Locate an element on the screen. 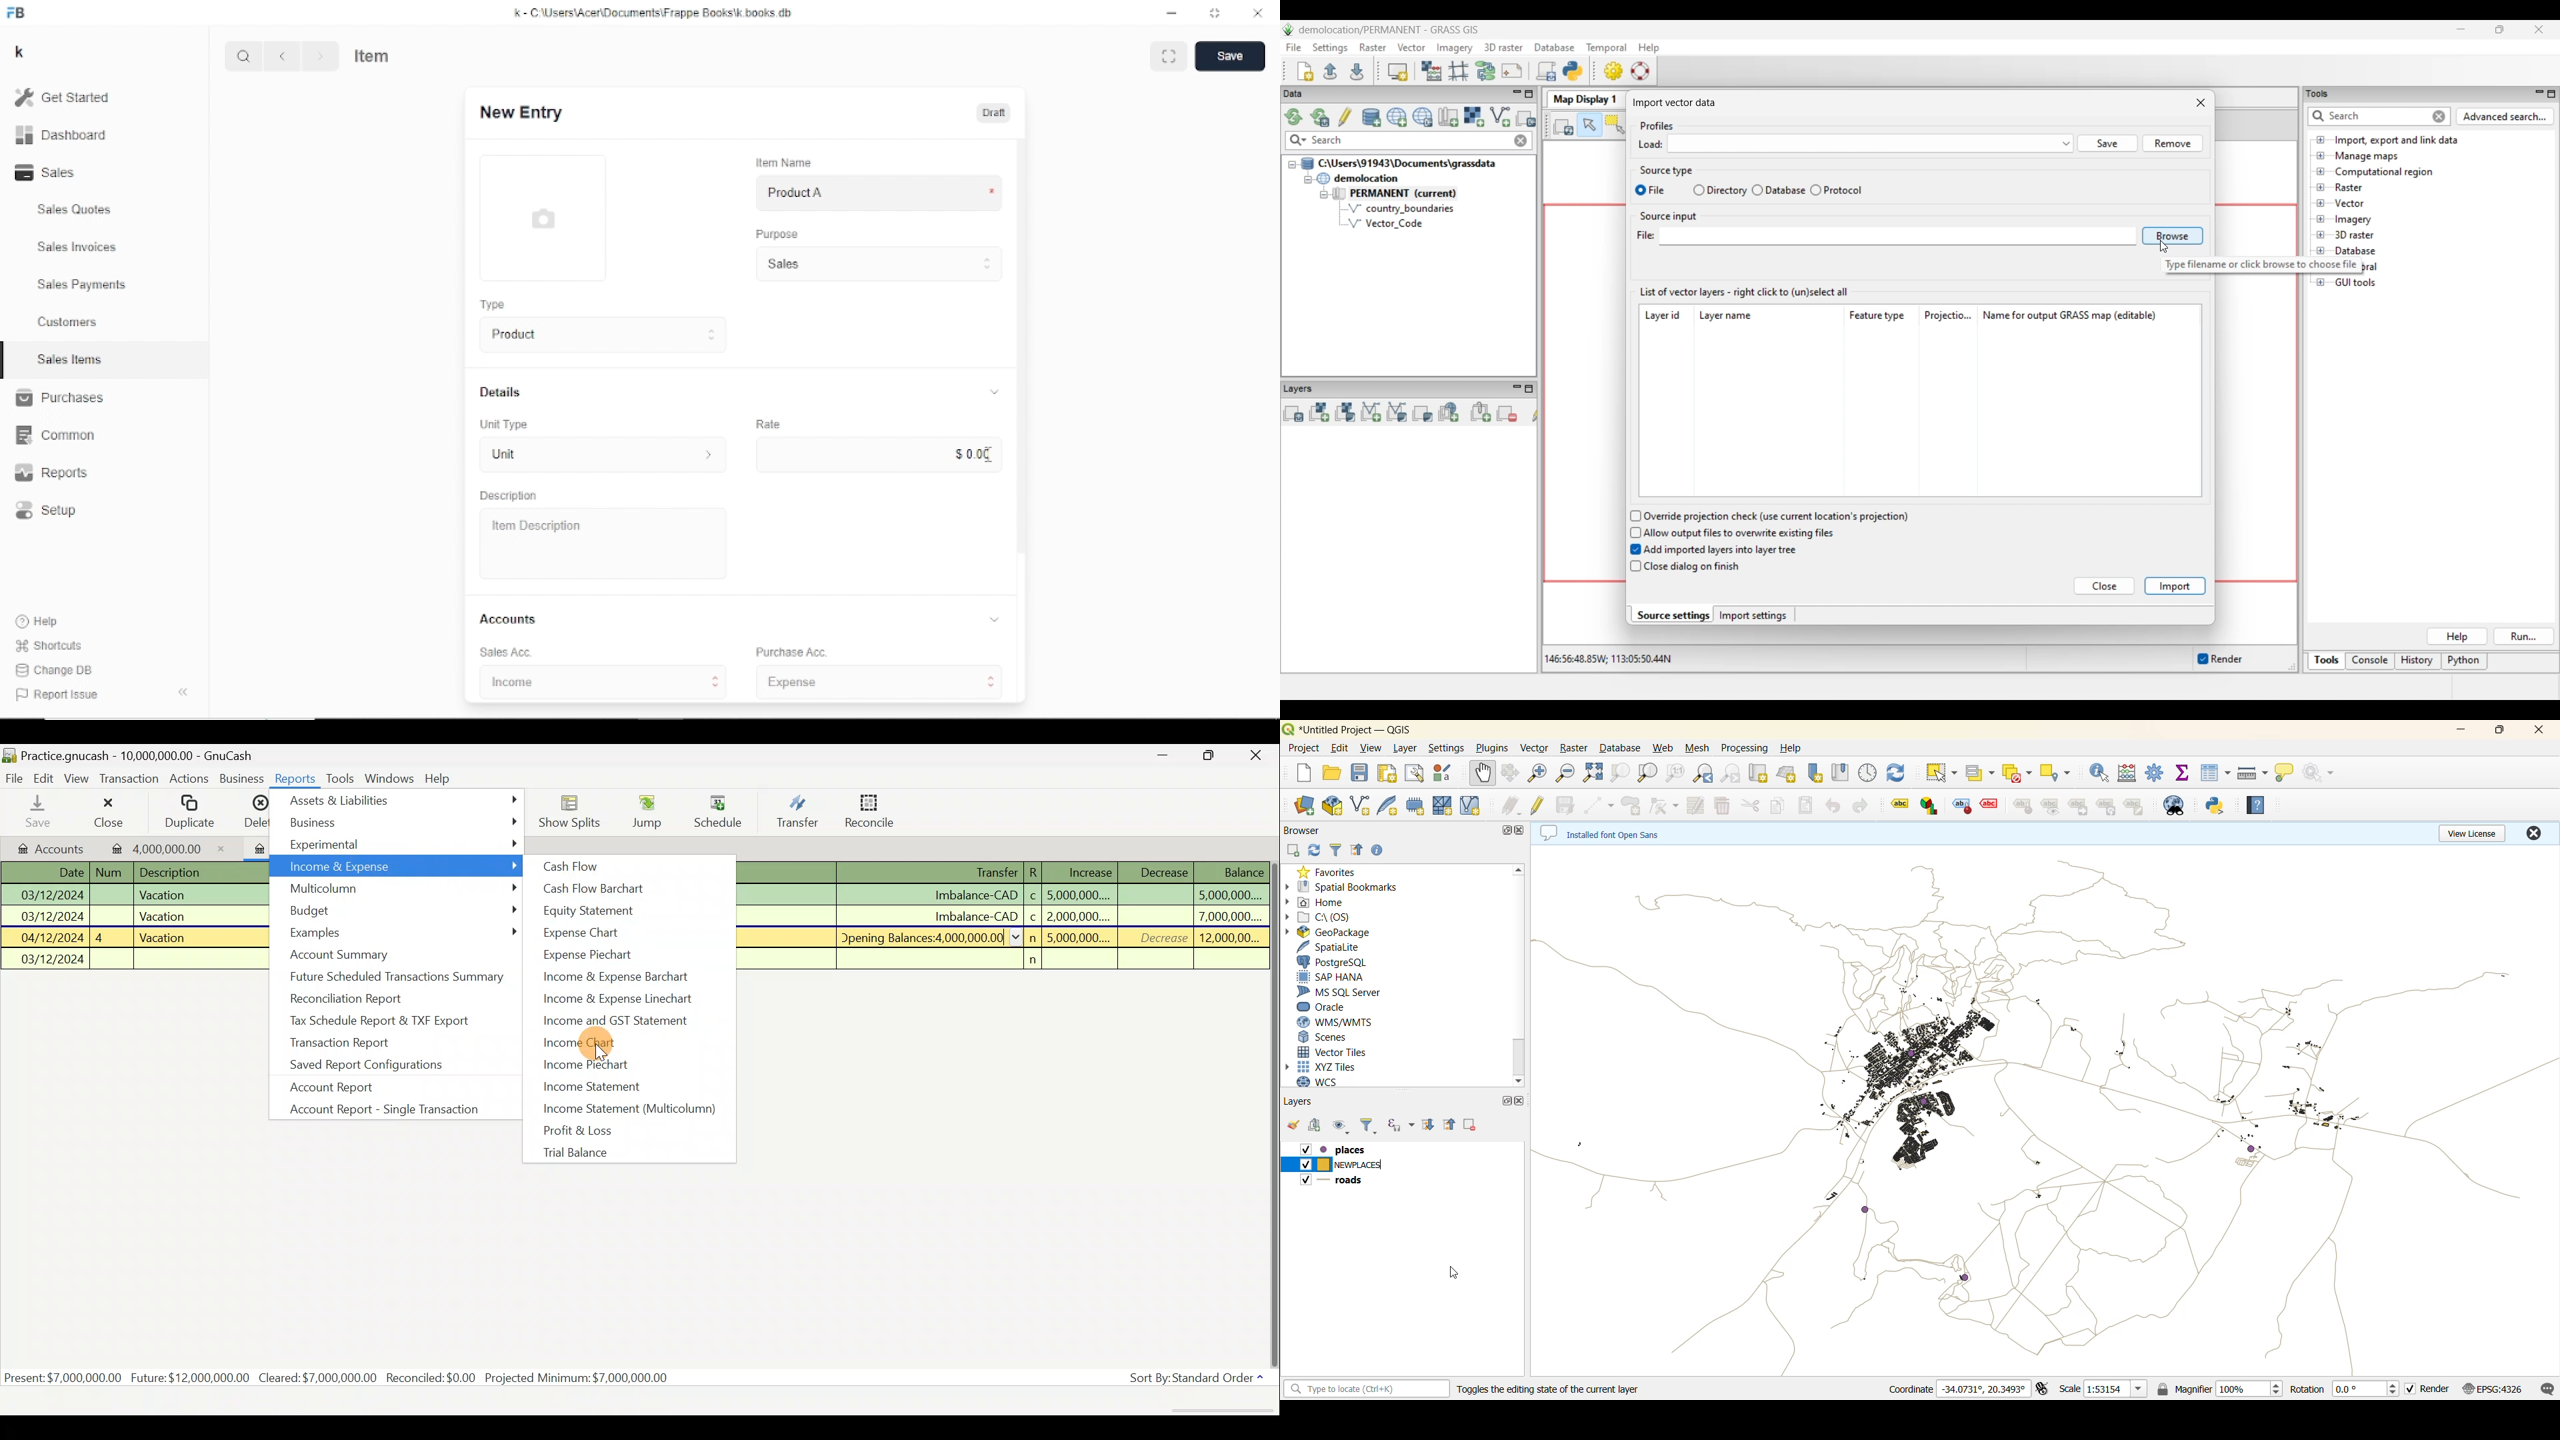  Search is located at coordinates (244, 56).